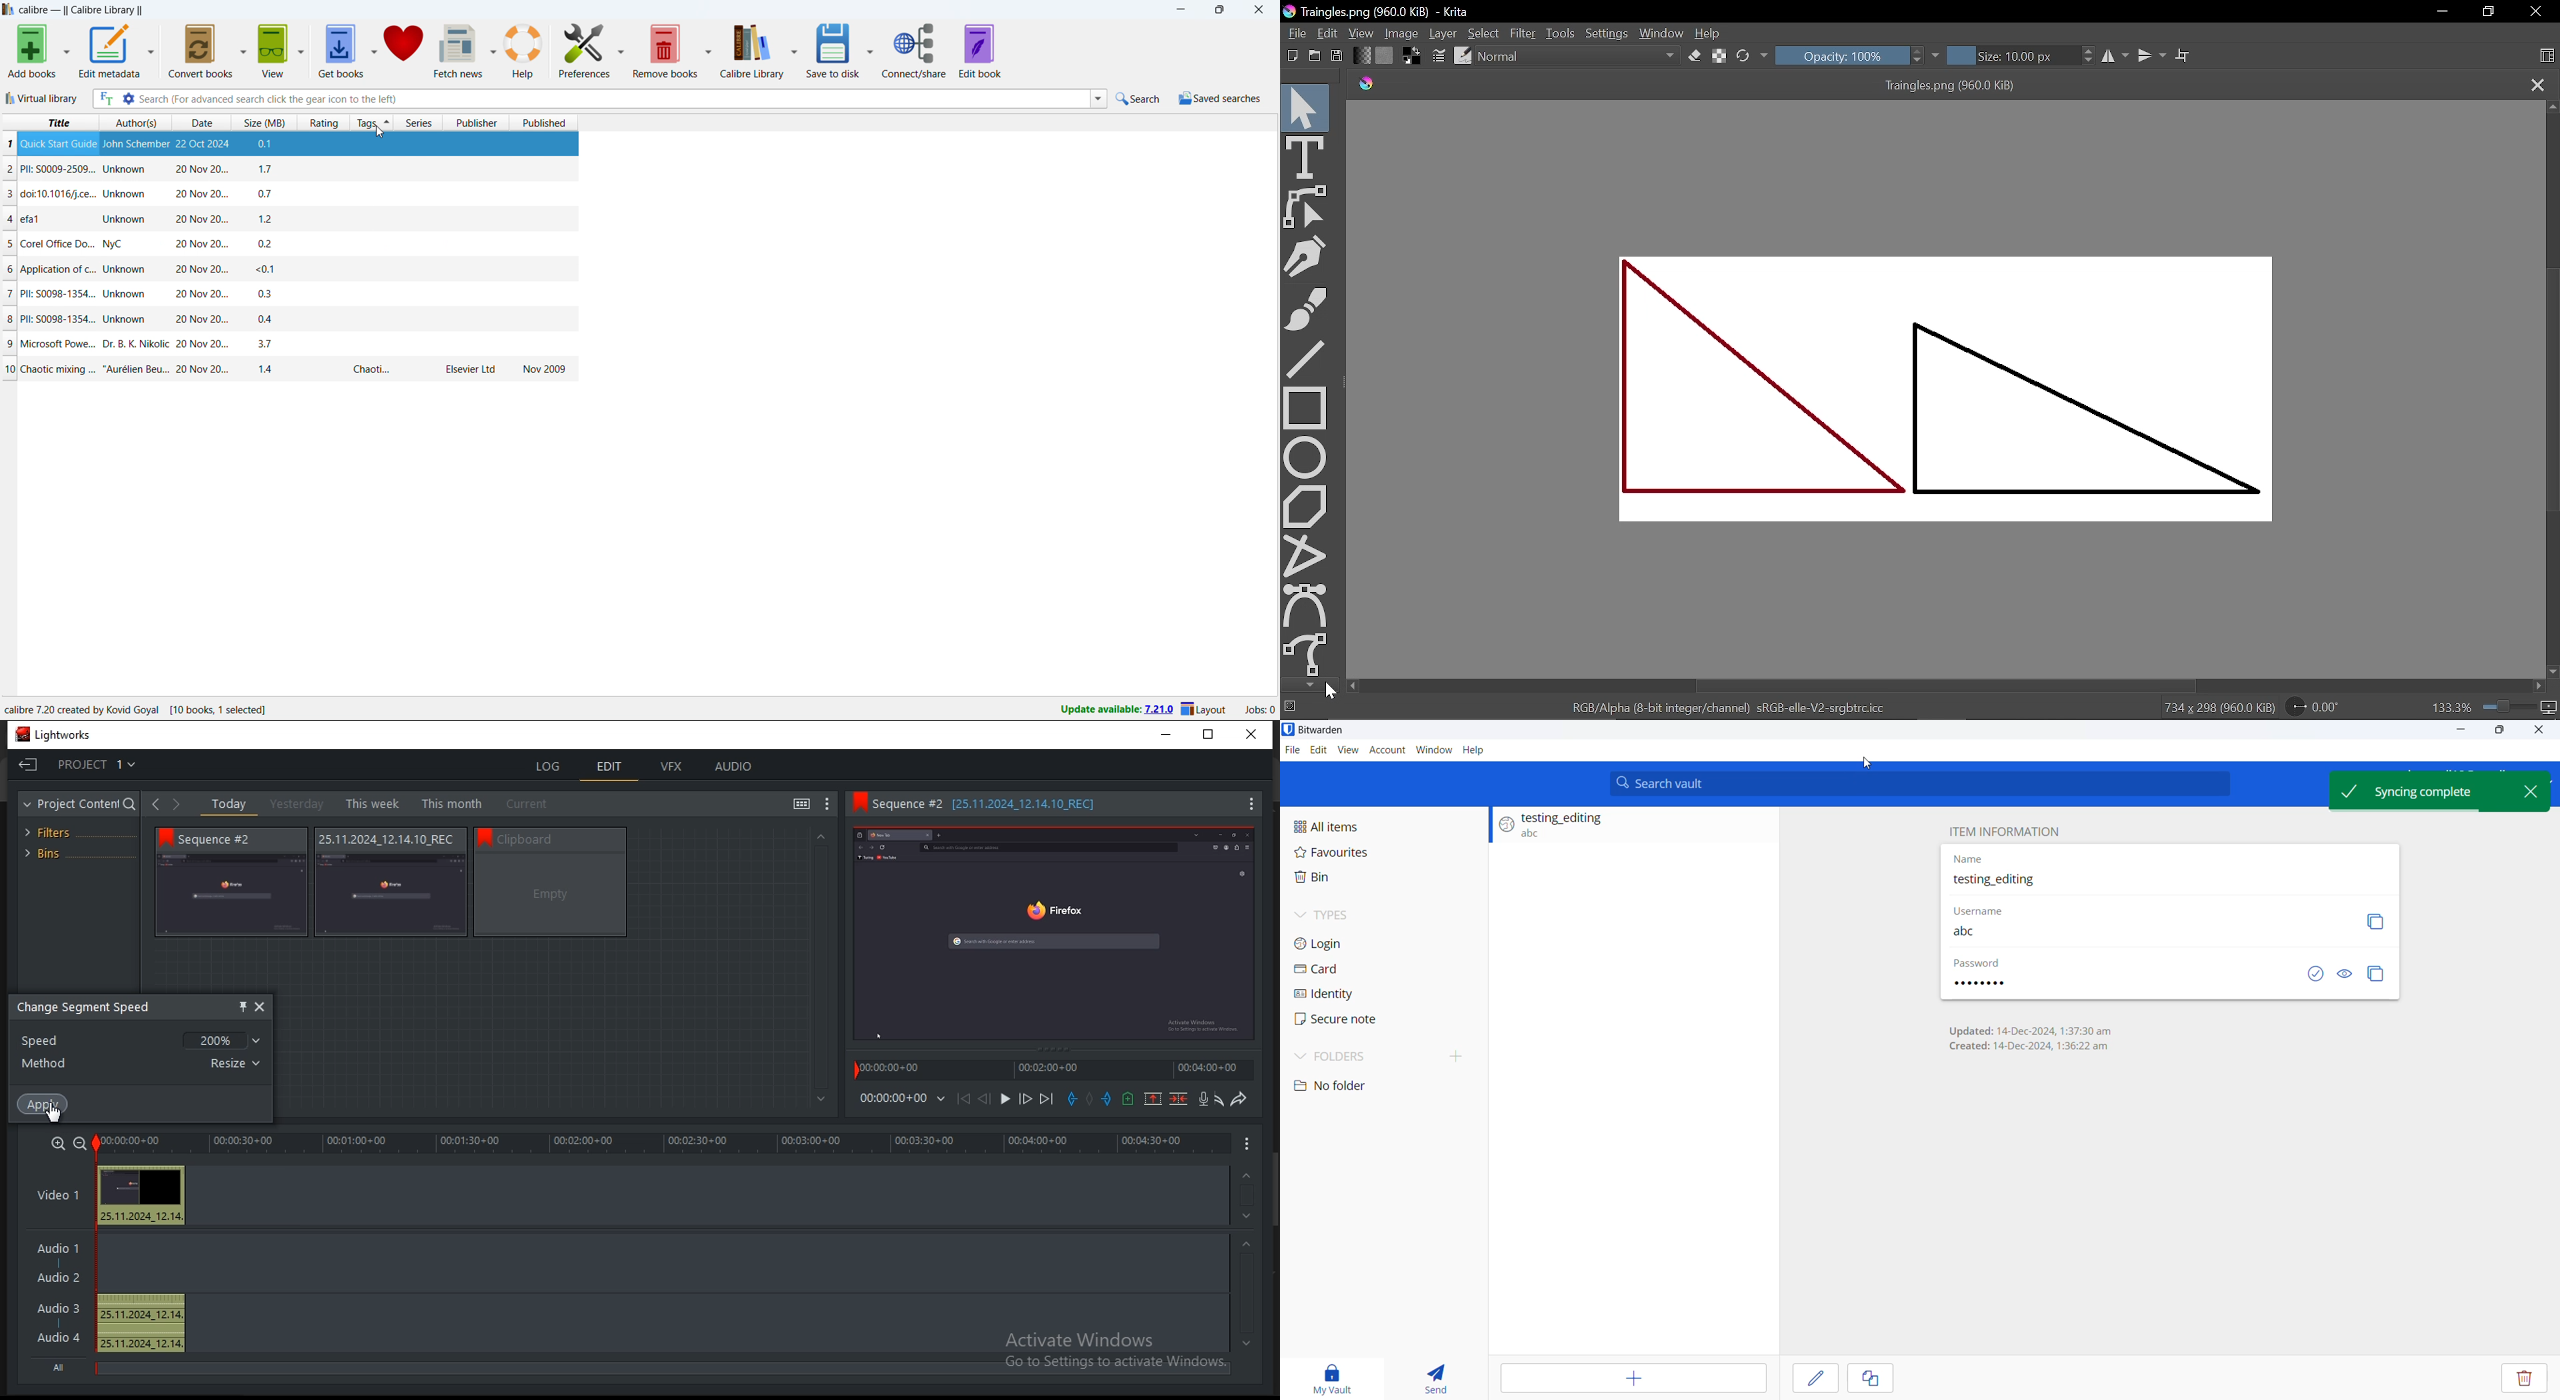  What do you see at coordinates (564, 838) in the screenshot?
I see `Sequence information` at bounding box center [564, 838].